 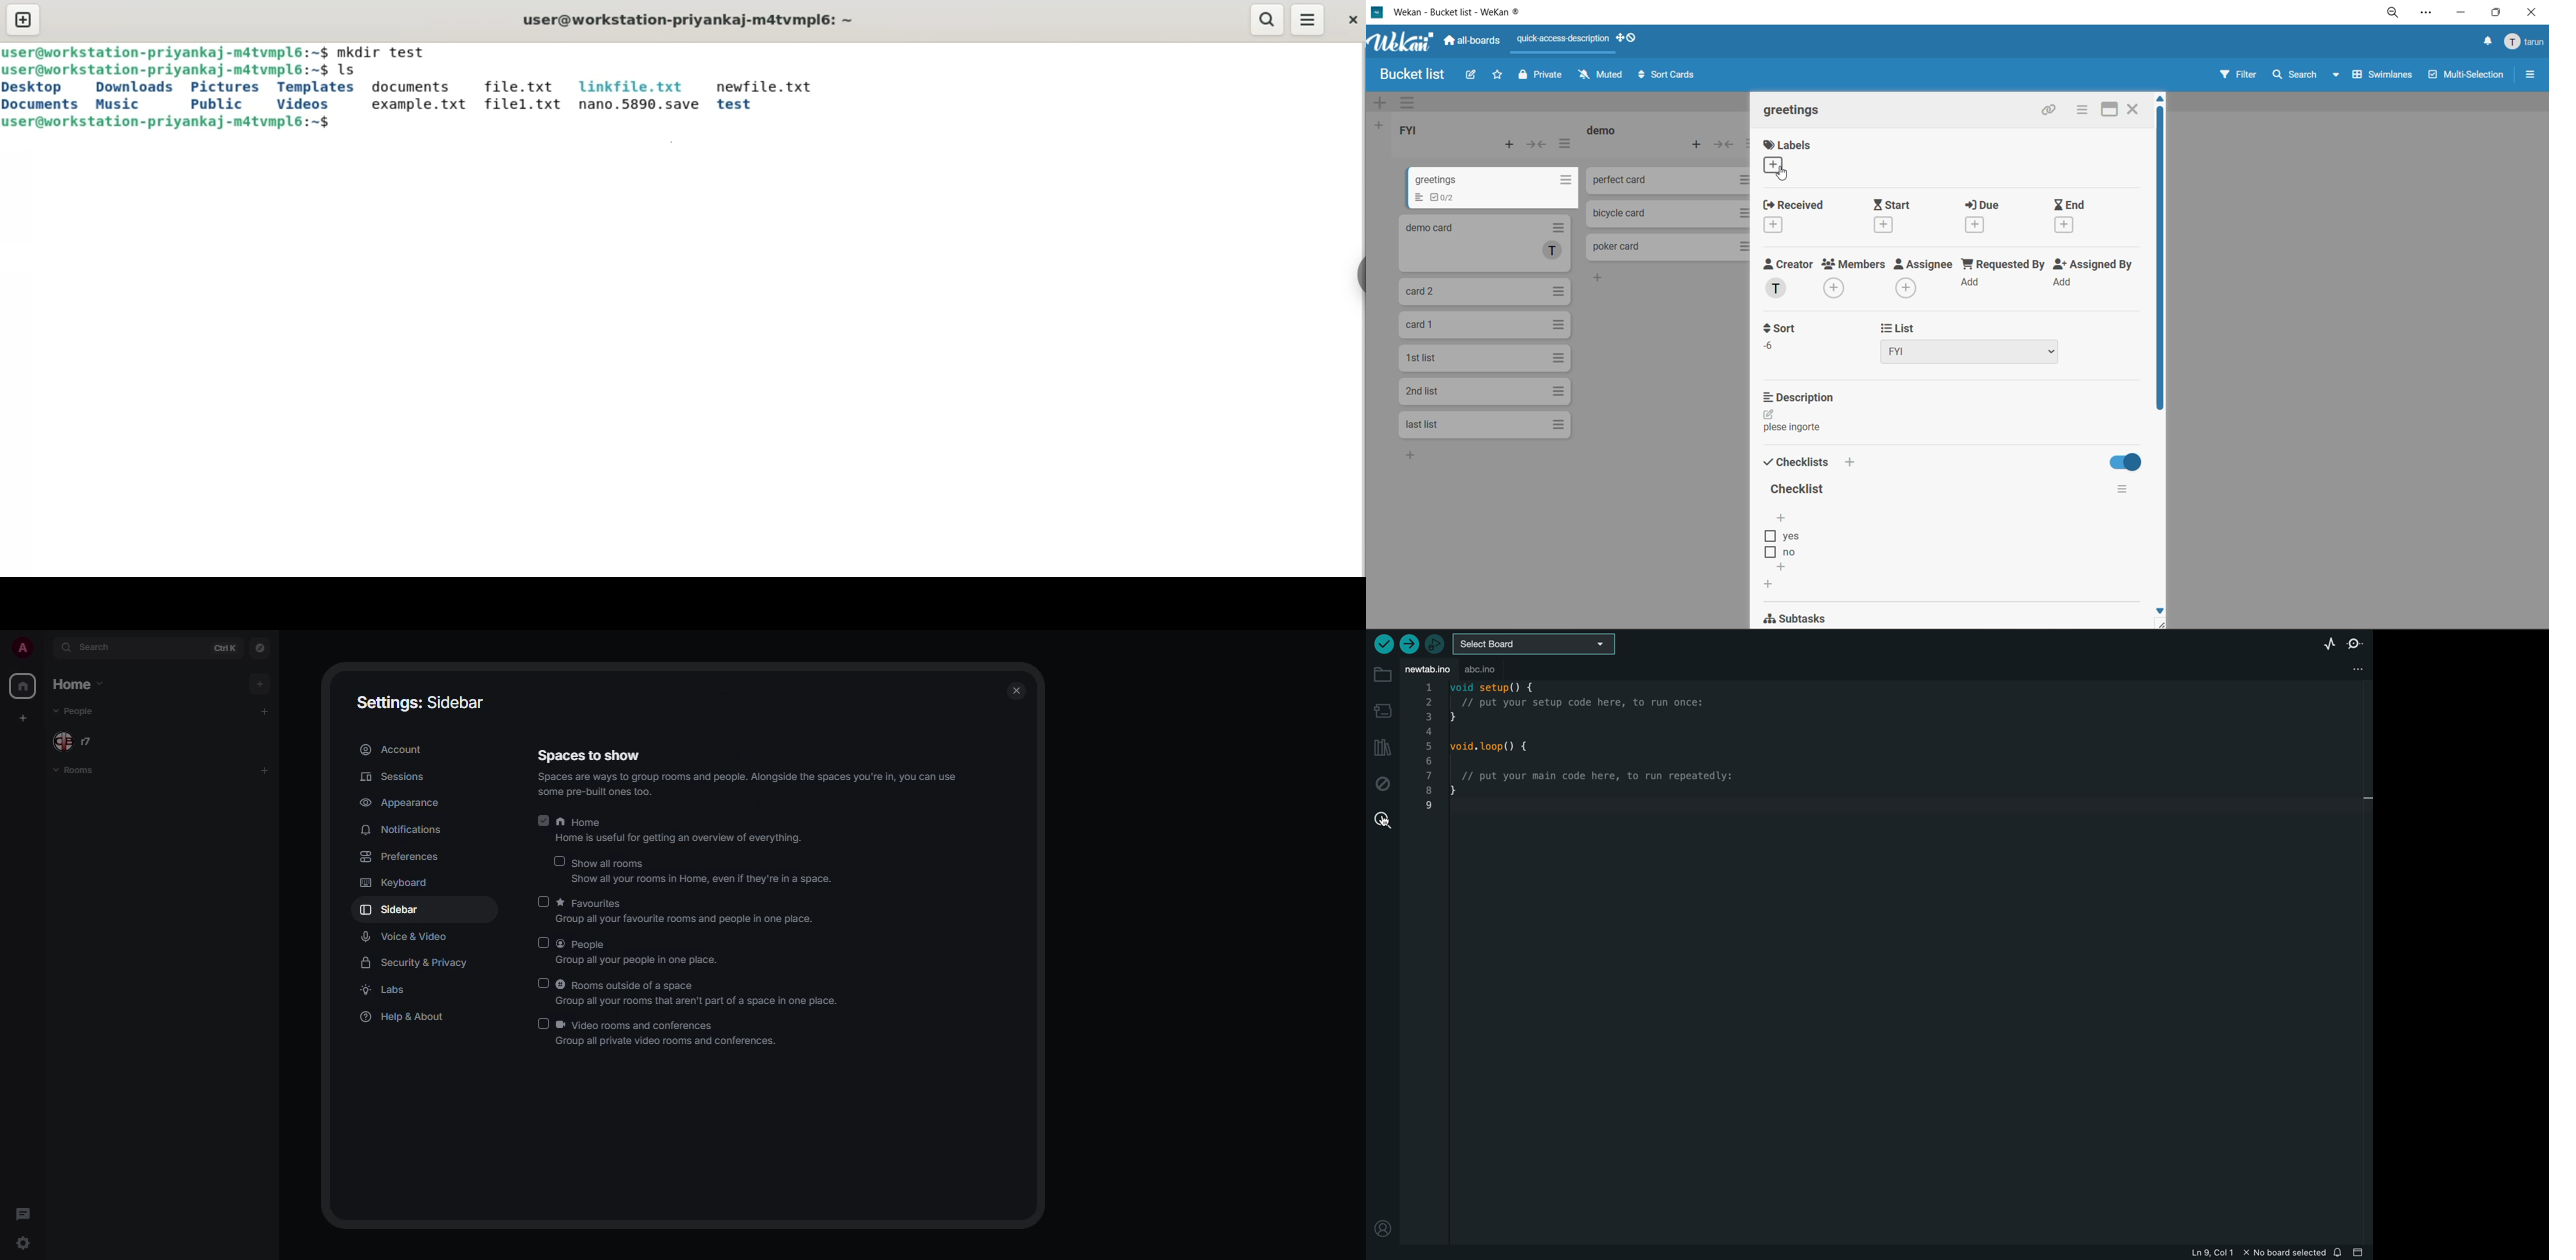 What do you see at coordinates (1484, 358) in the screenshot?
I see `card 5` at bounding box center [1484, 358].